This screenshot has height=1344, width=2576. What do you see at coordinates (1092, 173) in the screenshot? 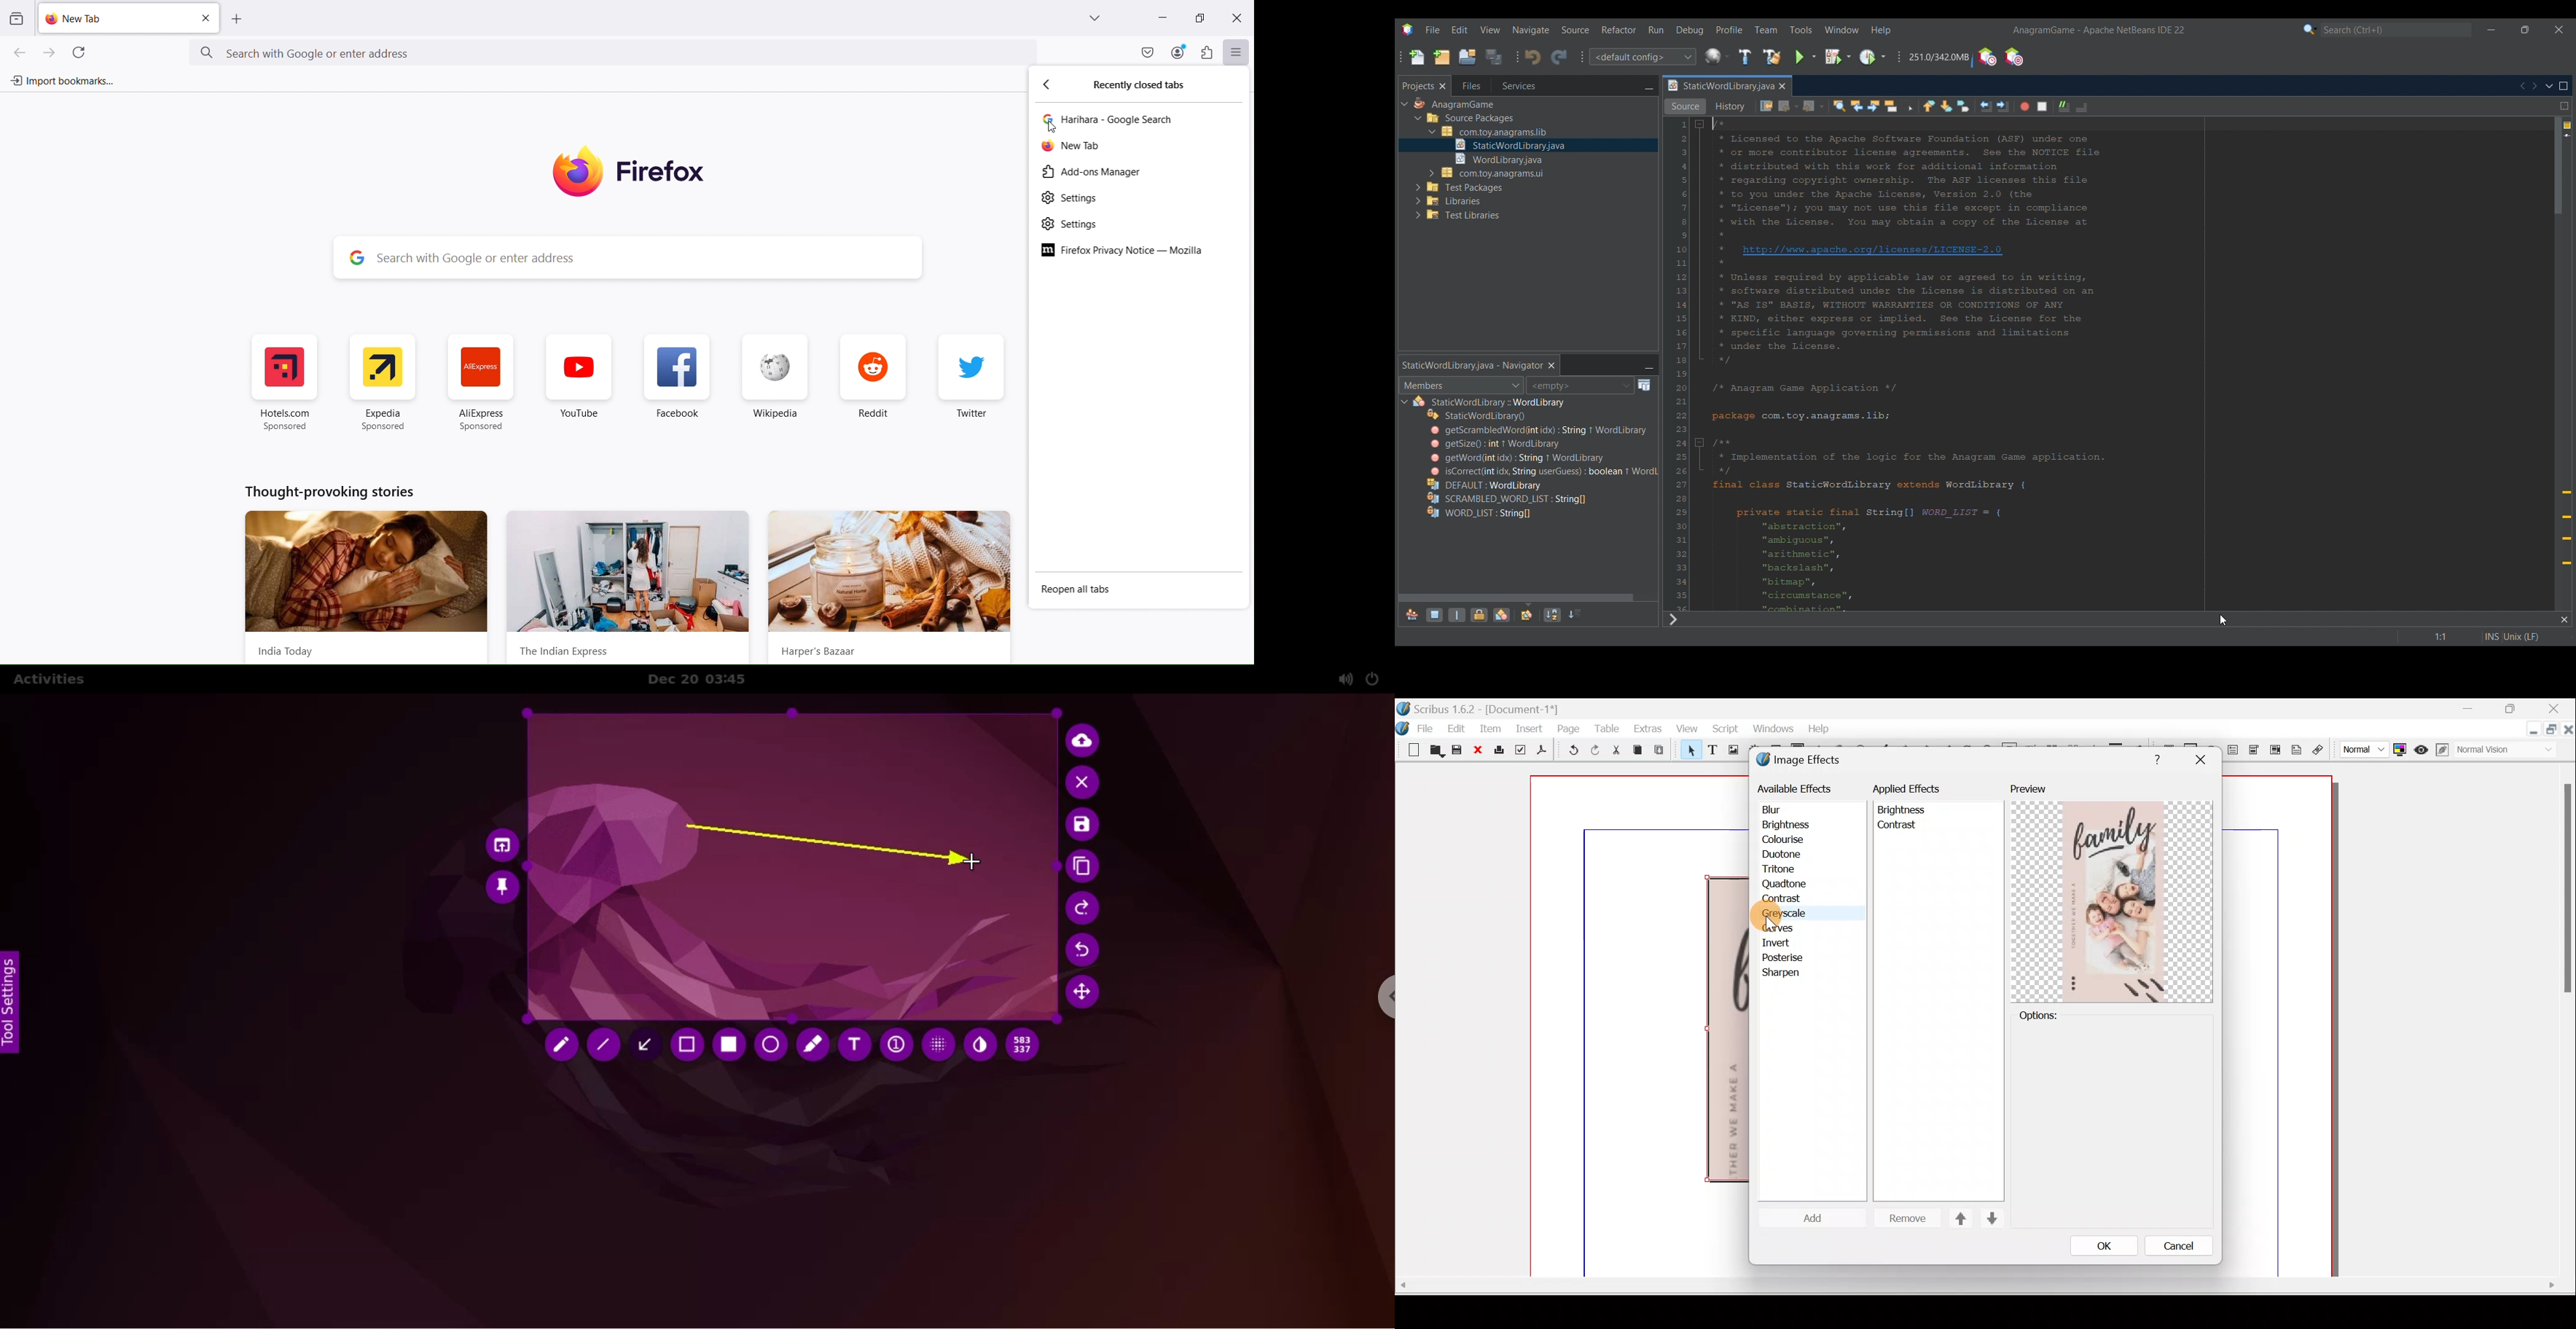
I see `Add on manager` at bounding box center [1092, 173].